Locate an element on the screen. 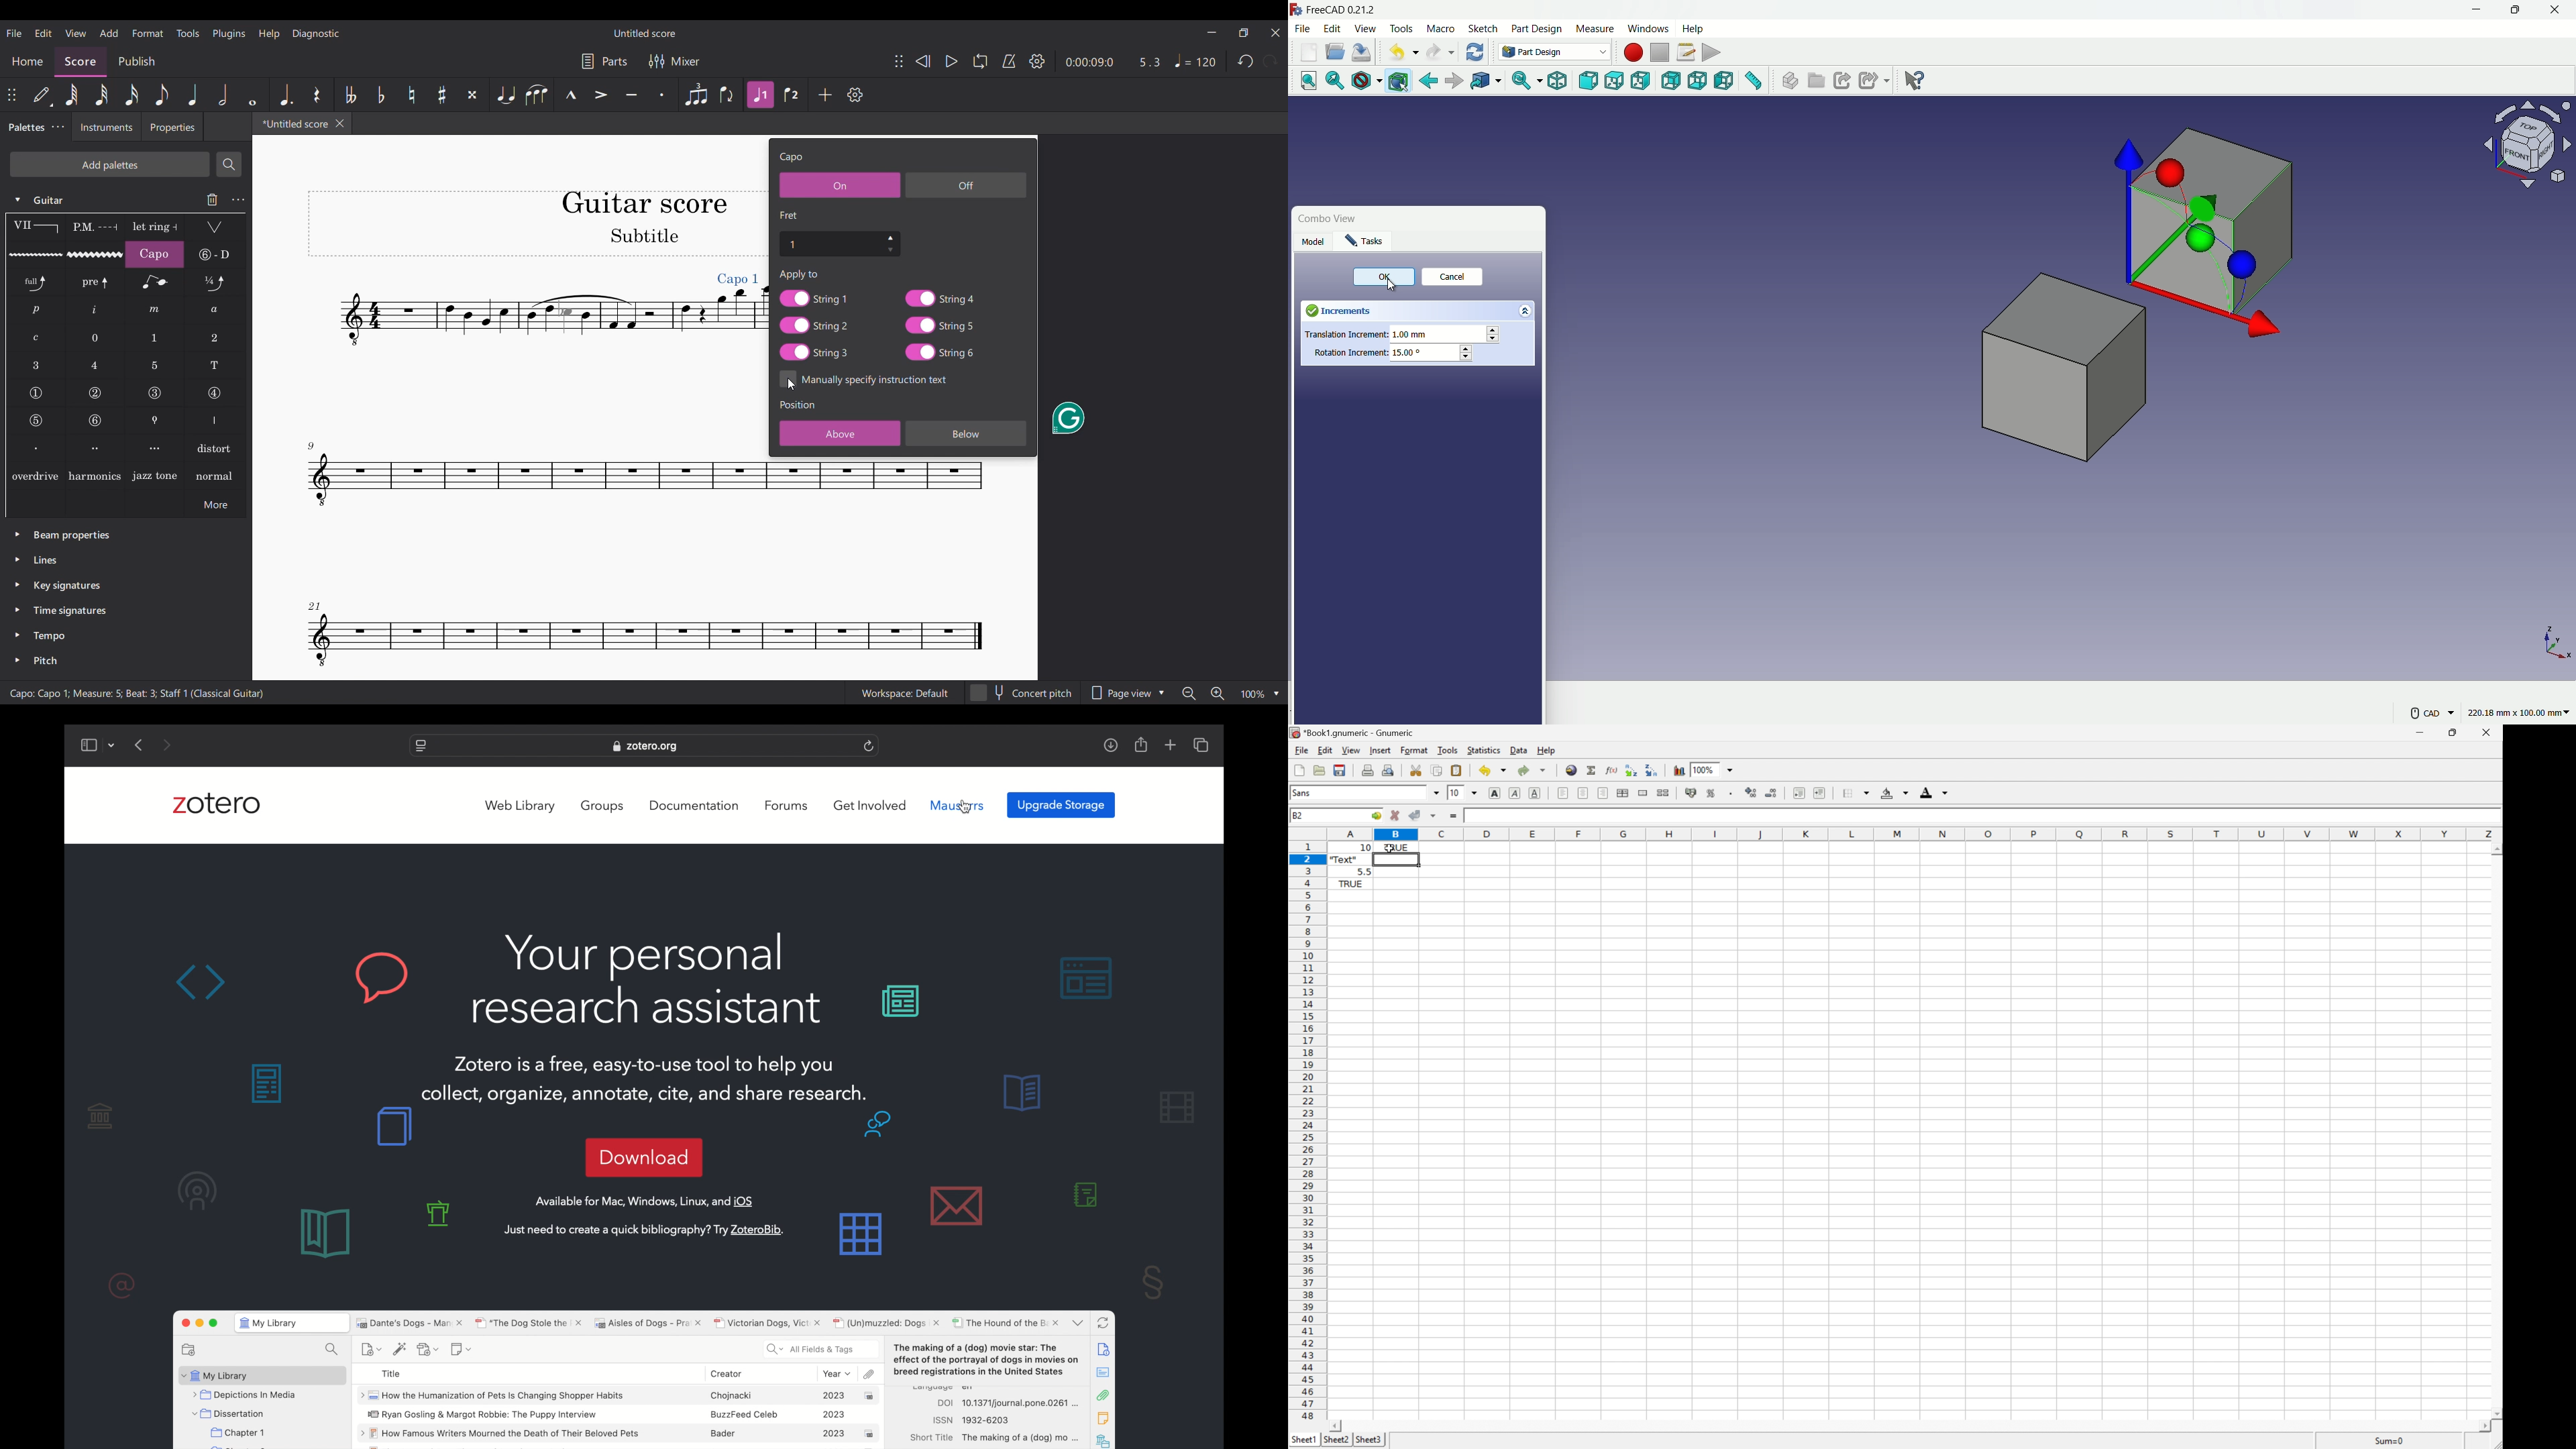  Barre line is located at coordinates (36, 227).